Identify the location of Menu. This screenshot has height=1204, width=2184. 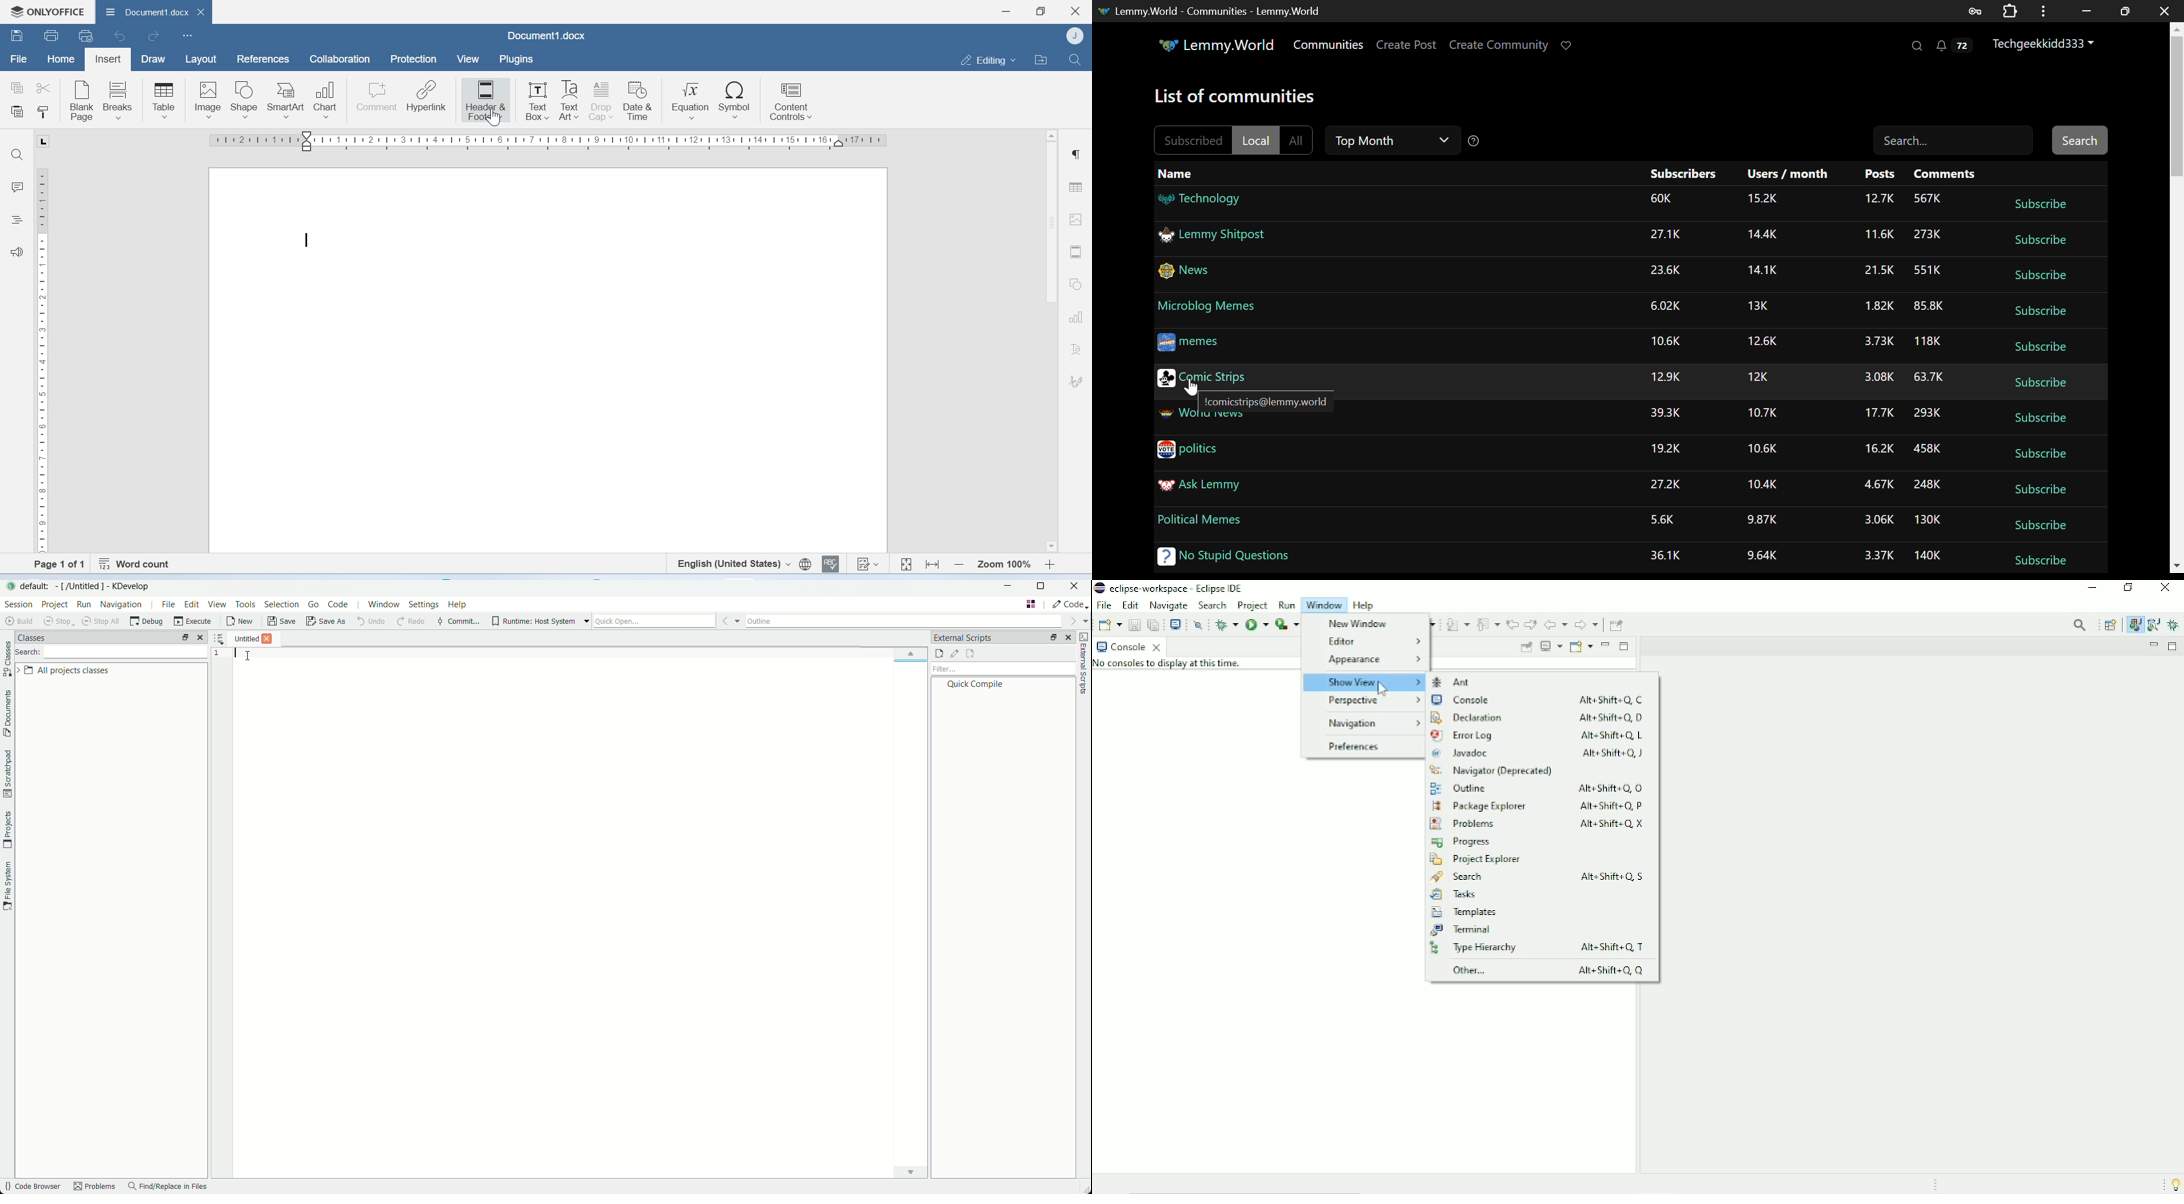
(2047, 10).